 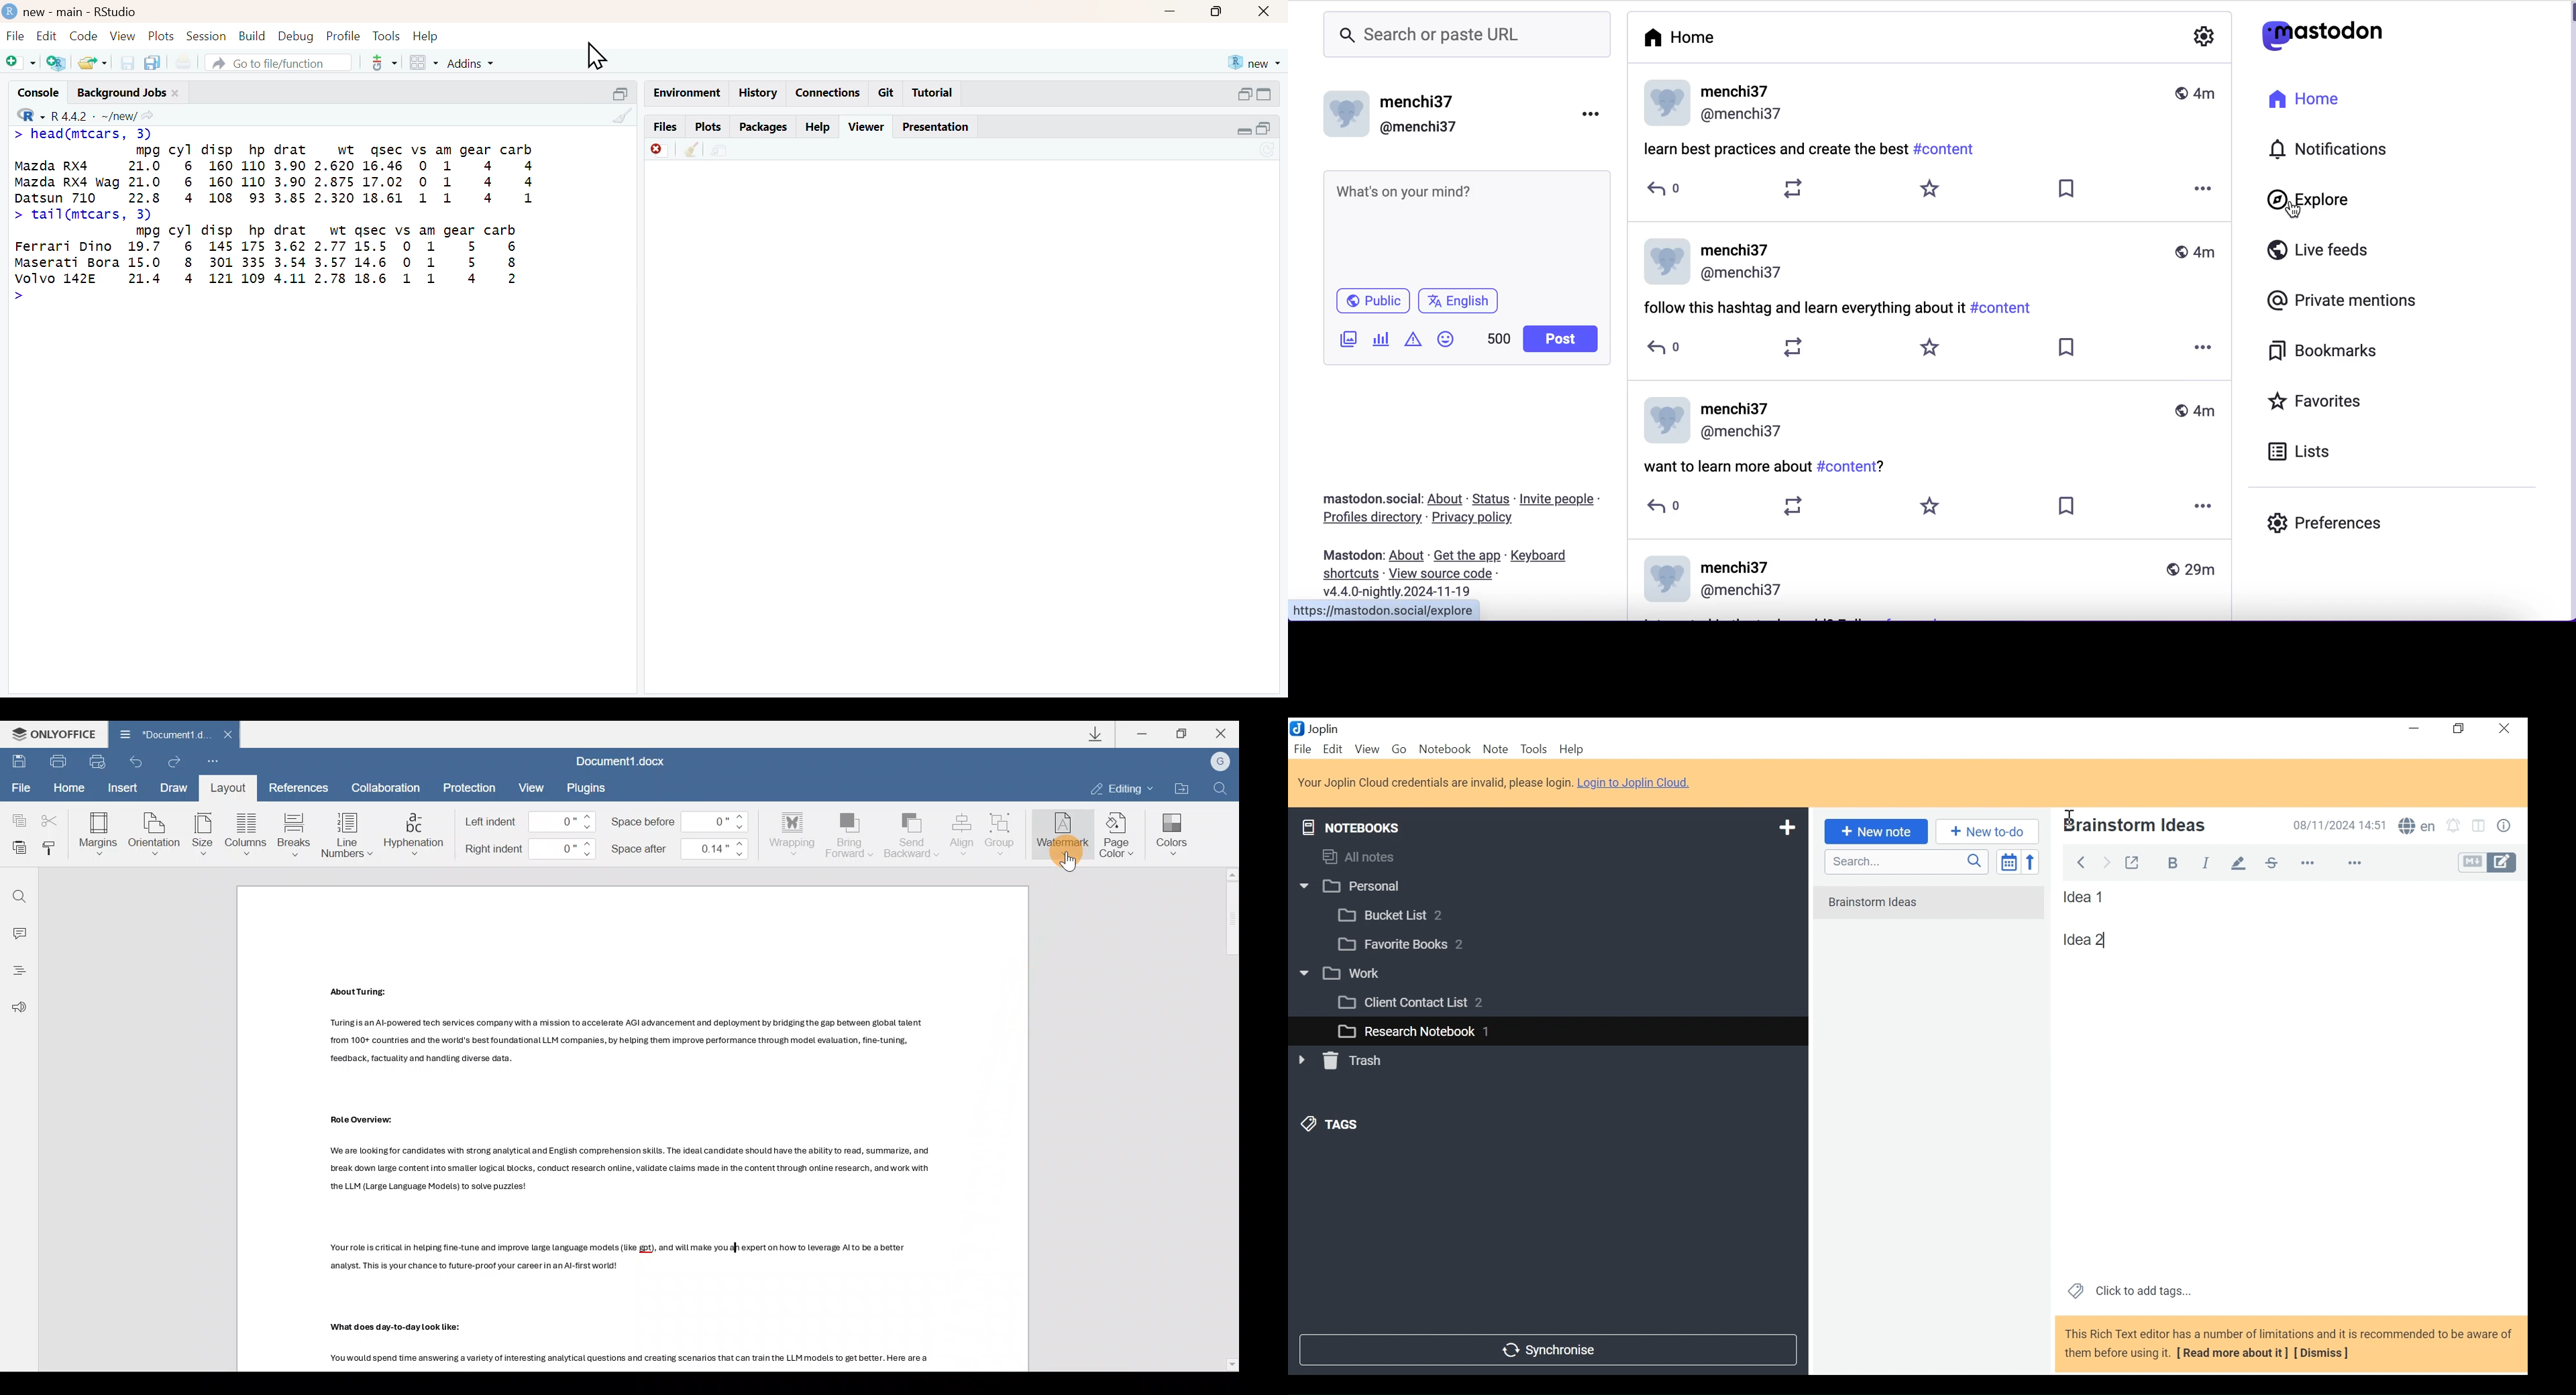 What do you see at coordinates (384, 34) in the screenshot?
I see `Tools` at bounding box center [384, 34].